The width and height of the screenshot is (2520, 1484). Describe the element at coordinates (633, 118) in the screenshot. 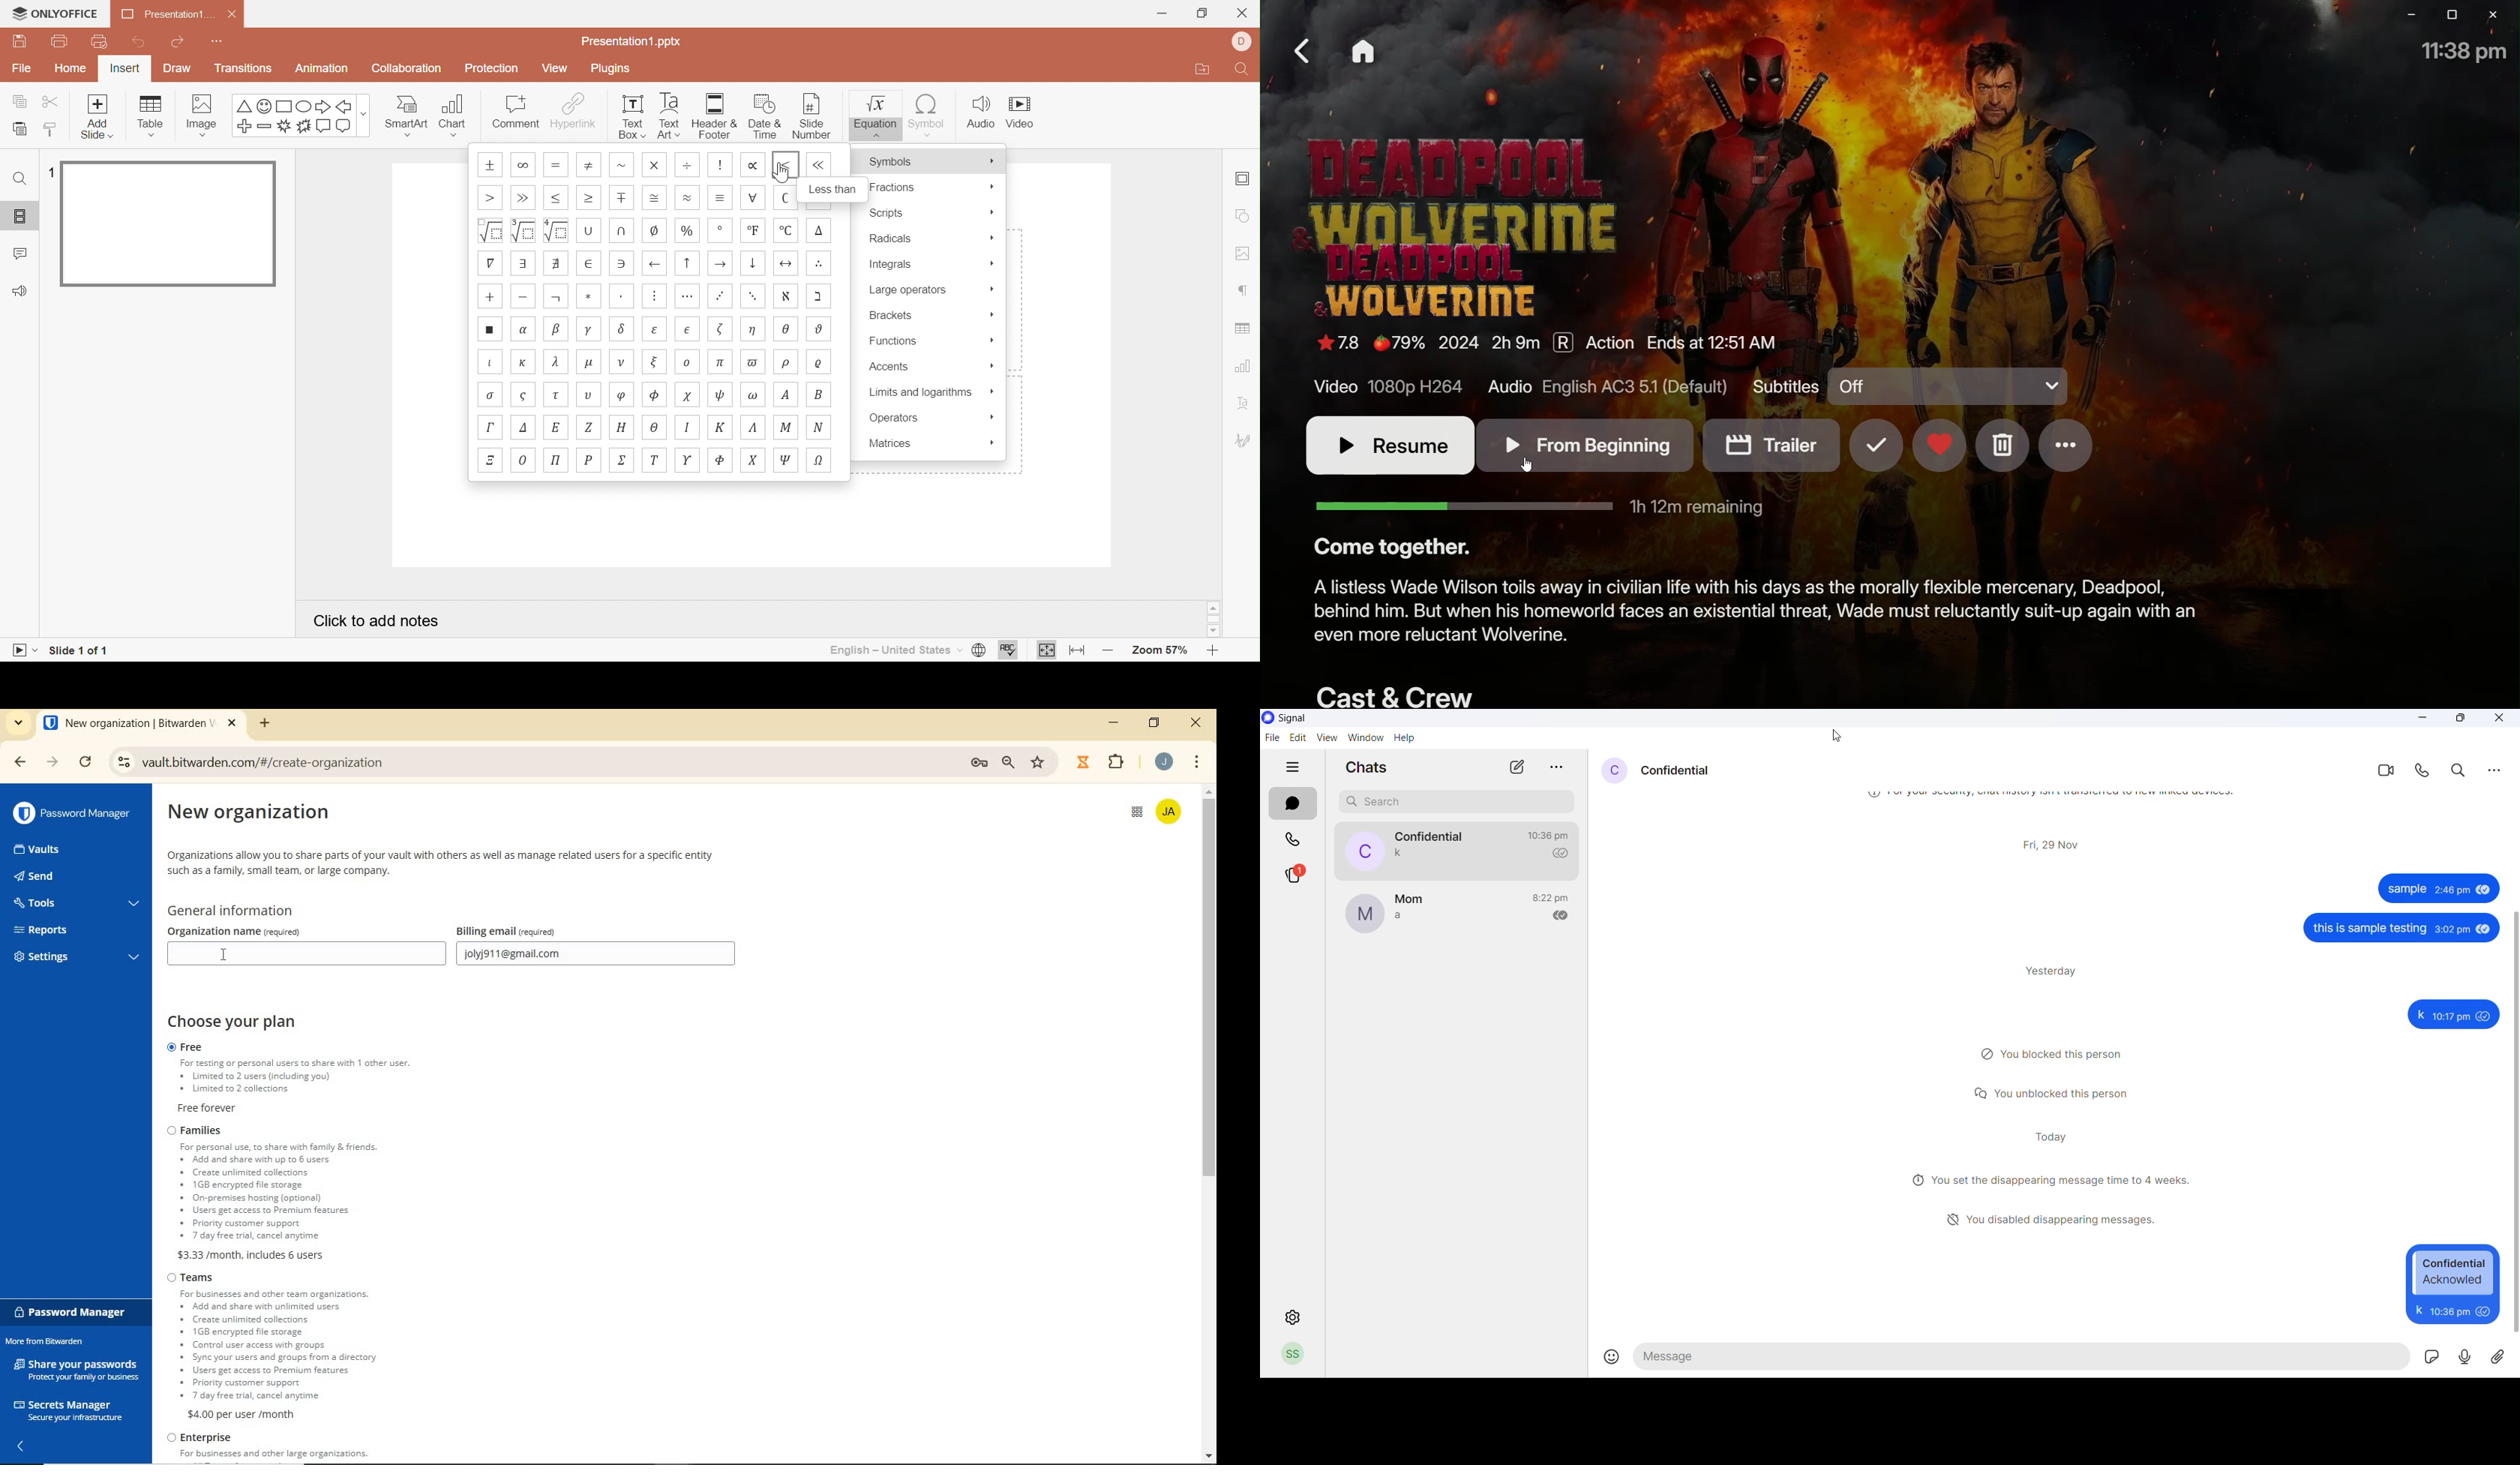

I see `Text Box` at that location.